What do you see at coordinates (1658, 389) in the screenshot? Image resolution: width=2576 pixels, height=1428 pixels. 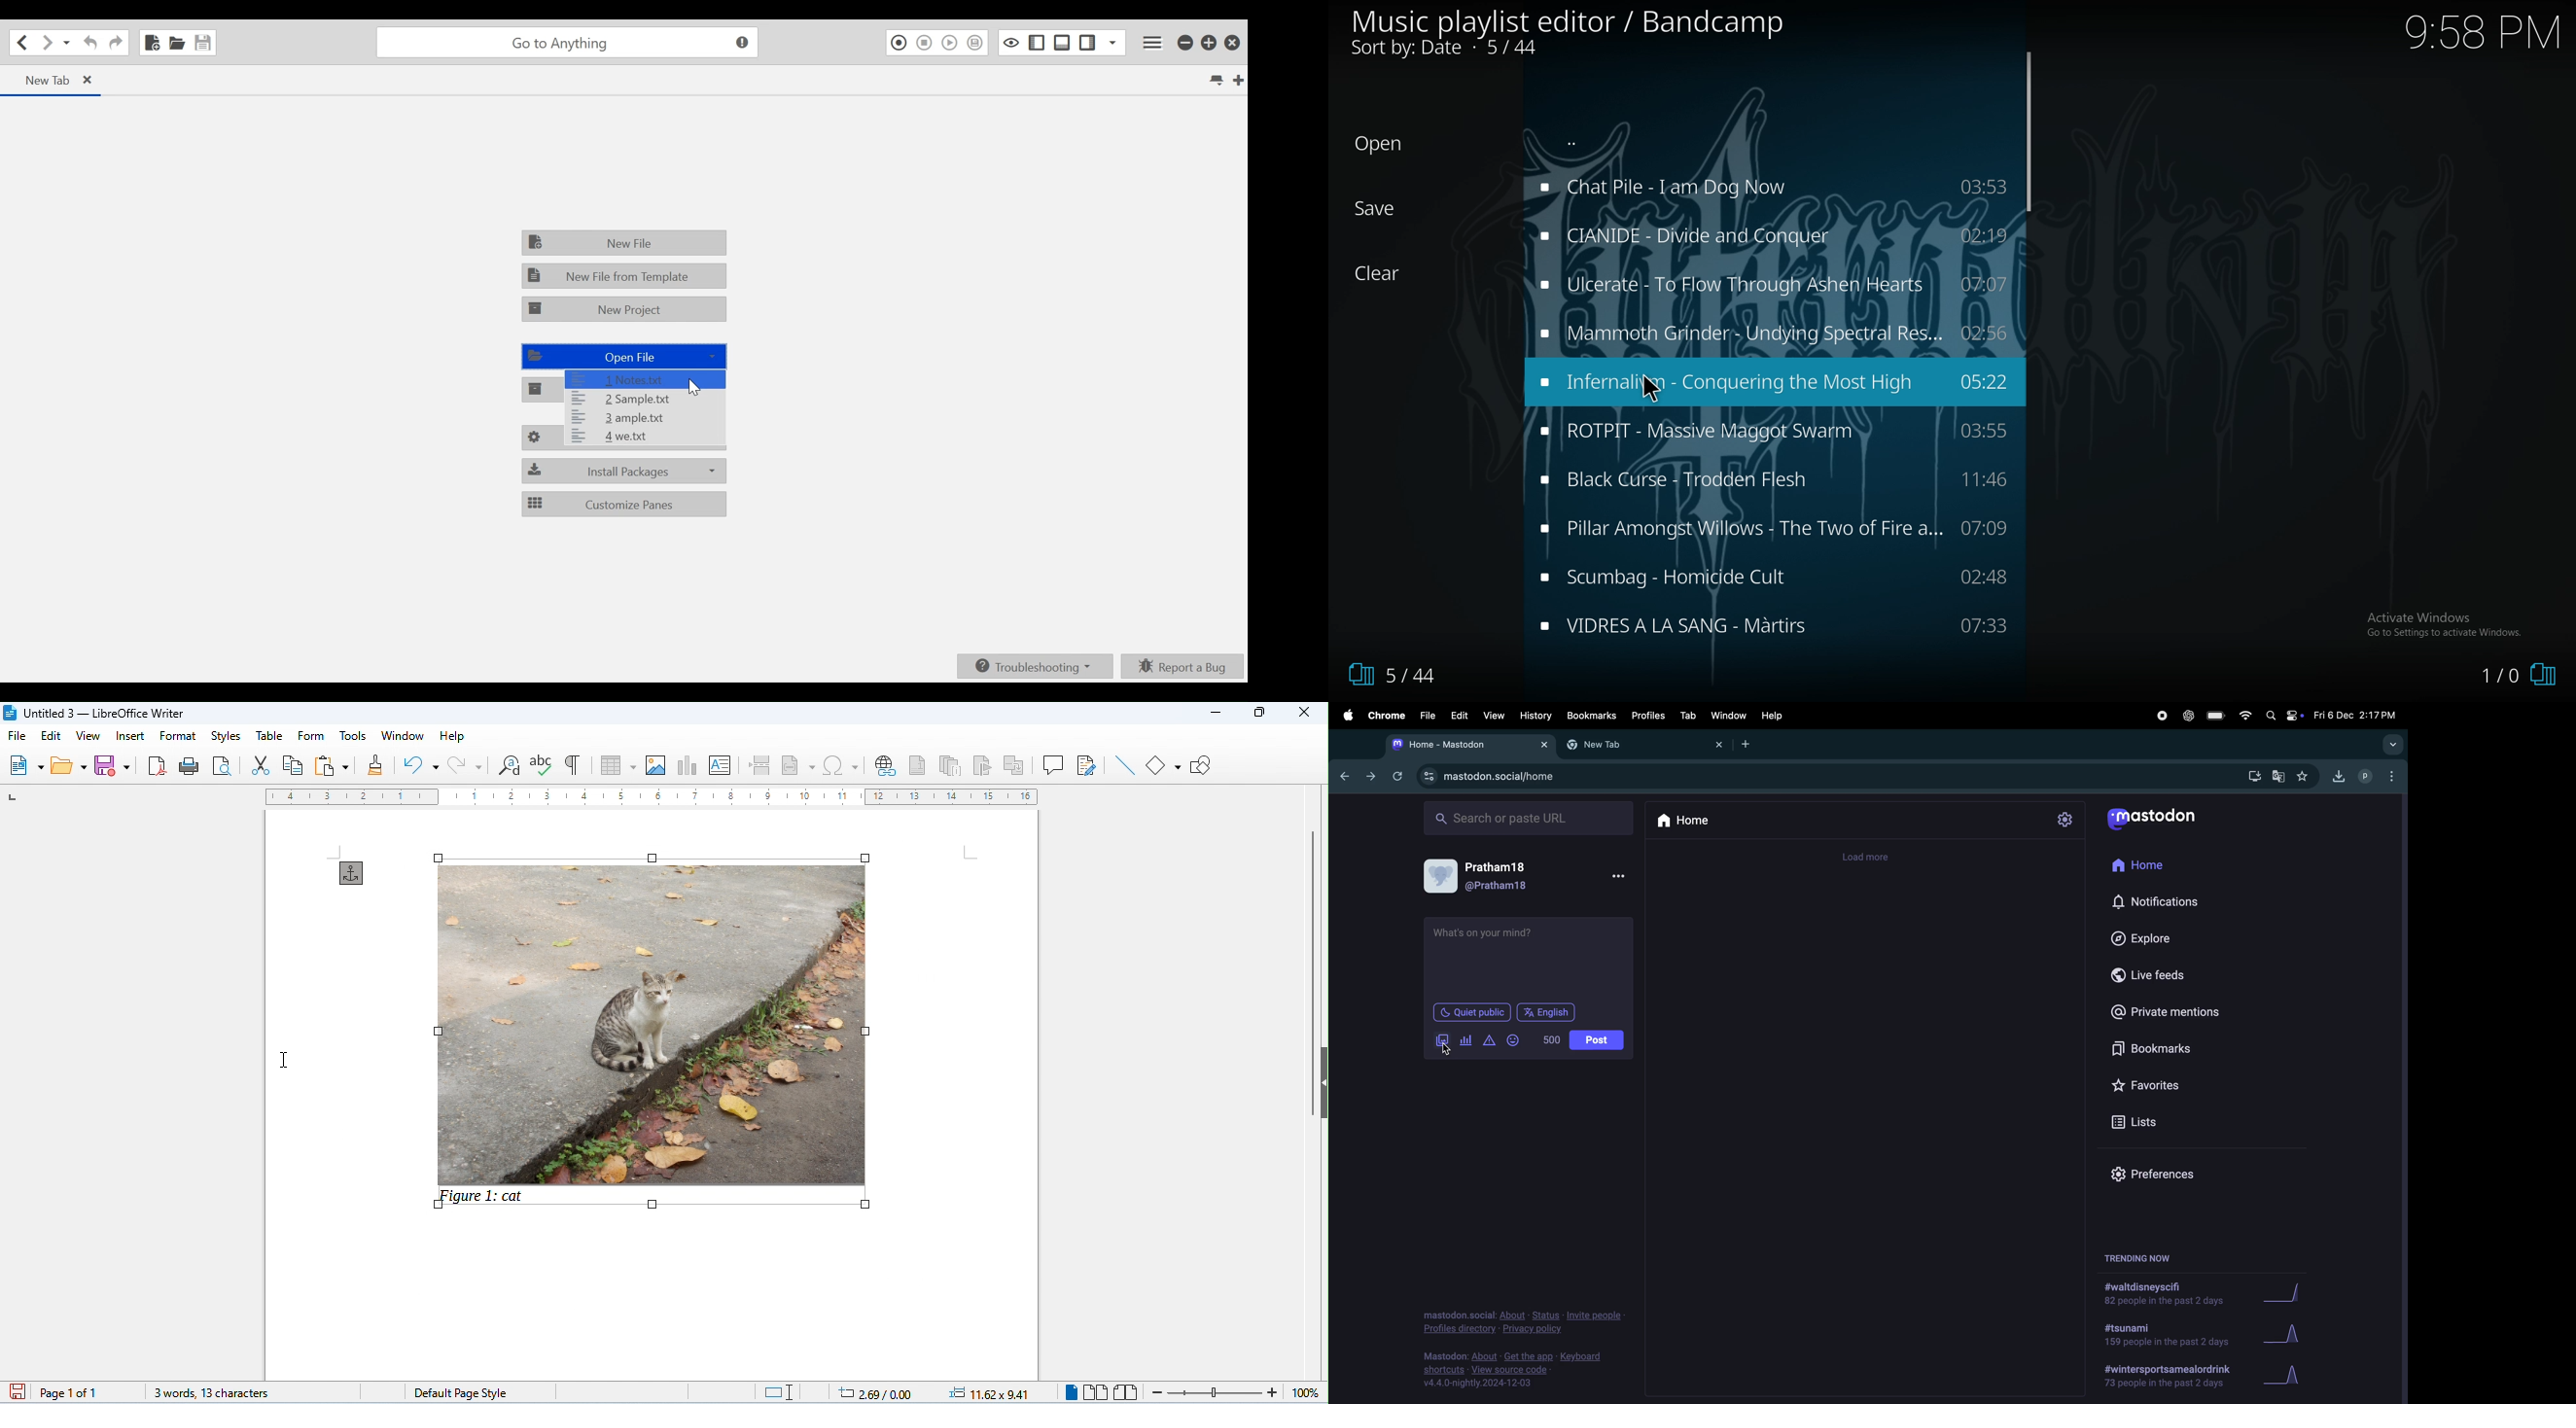 I see `Pointer Cursor` at bounding box center [1658, 389].